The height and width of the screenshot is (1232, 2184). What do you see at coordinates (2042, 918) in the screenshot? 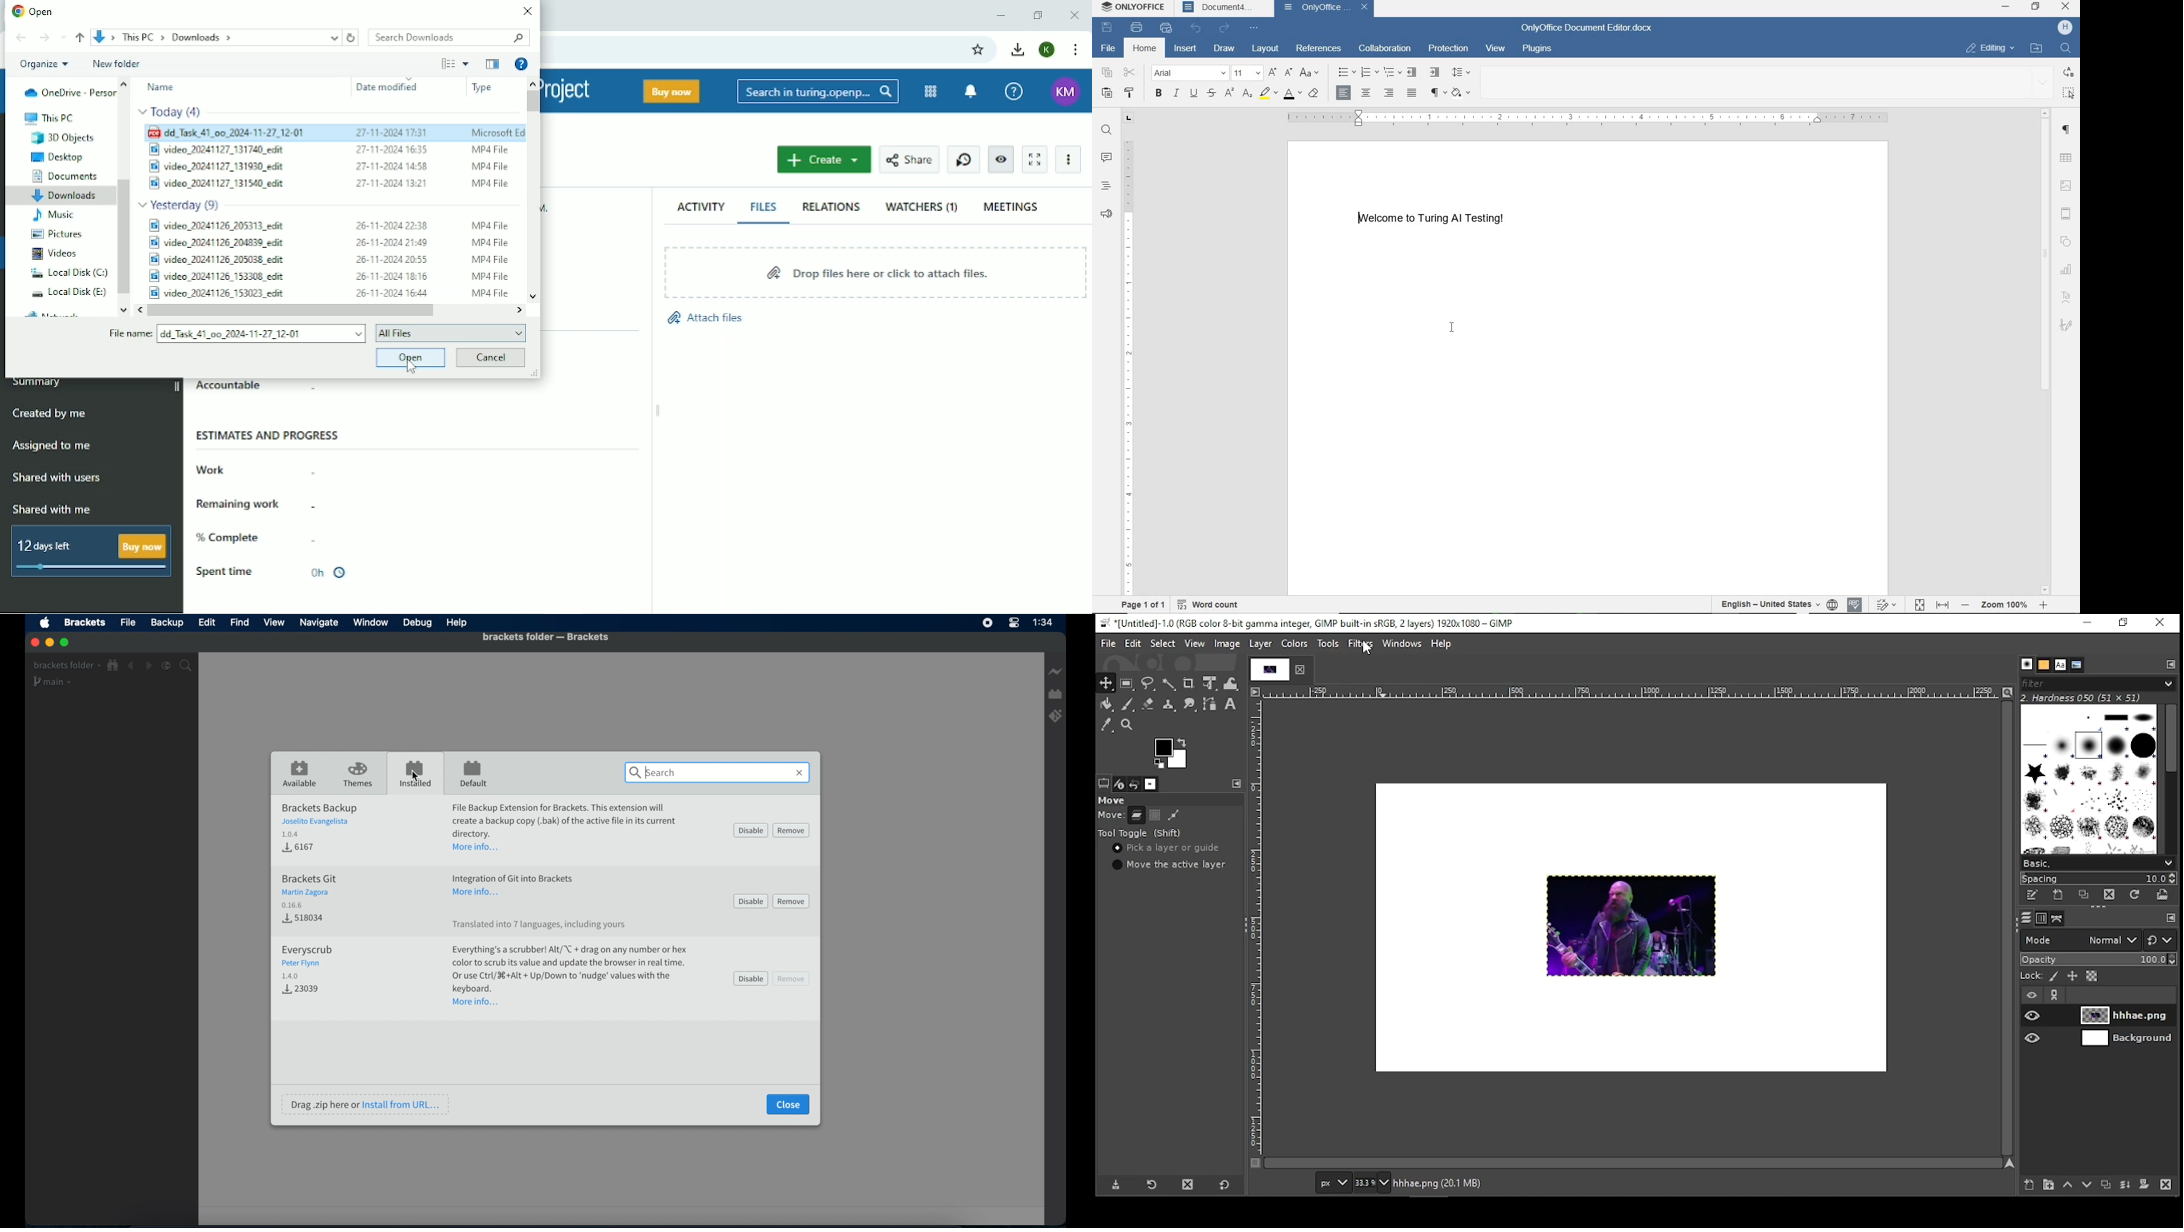
I see `channels` at bounding box center [2042, 918].